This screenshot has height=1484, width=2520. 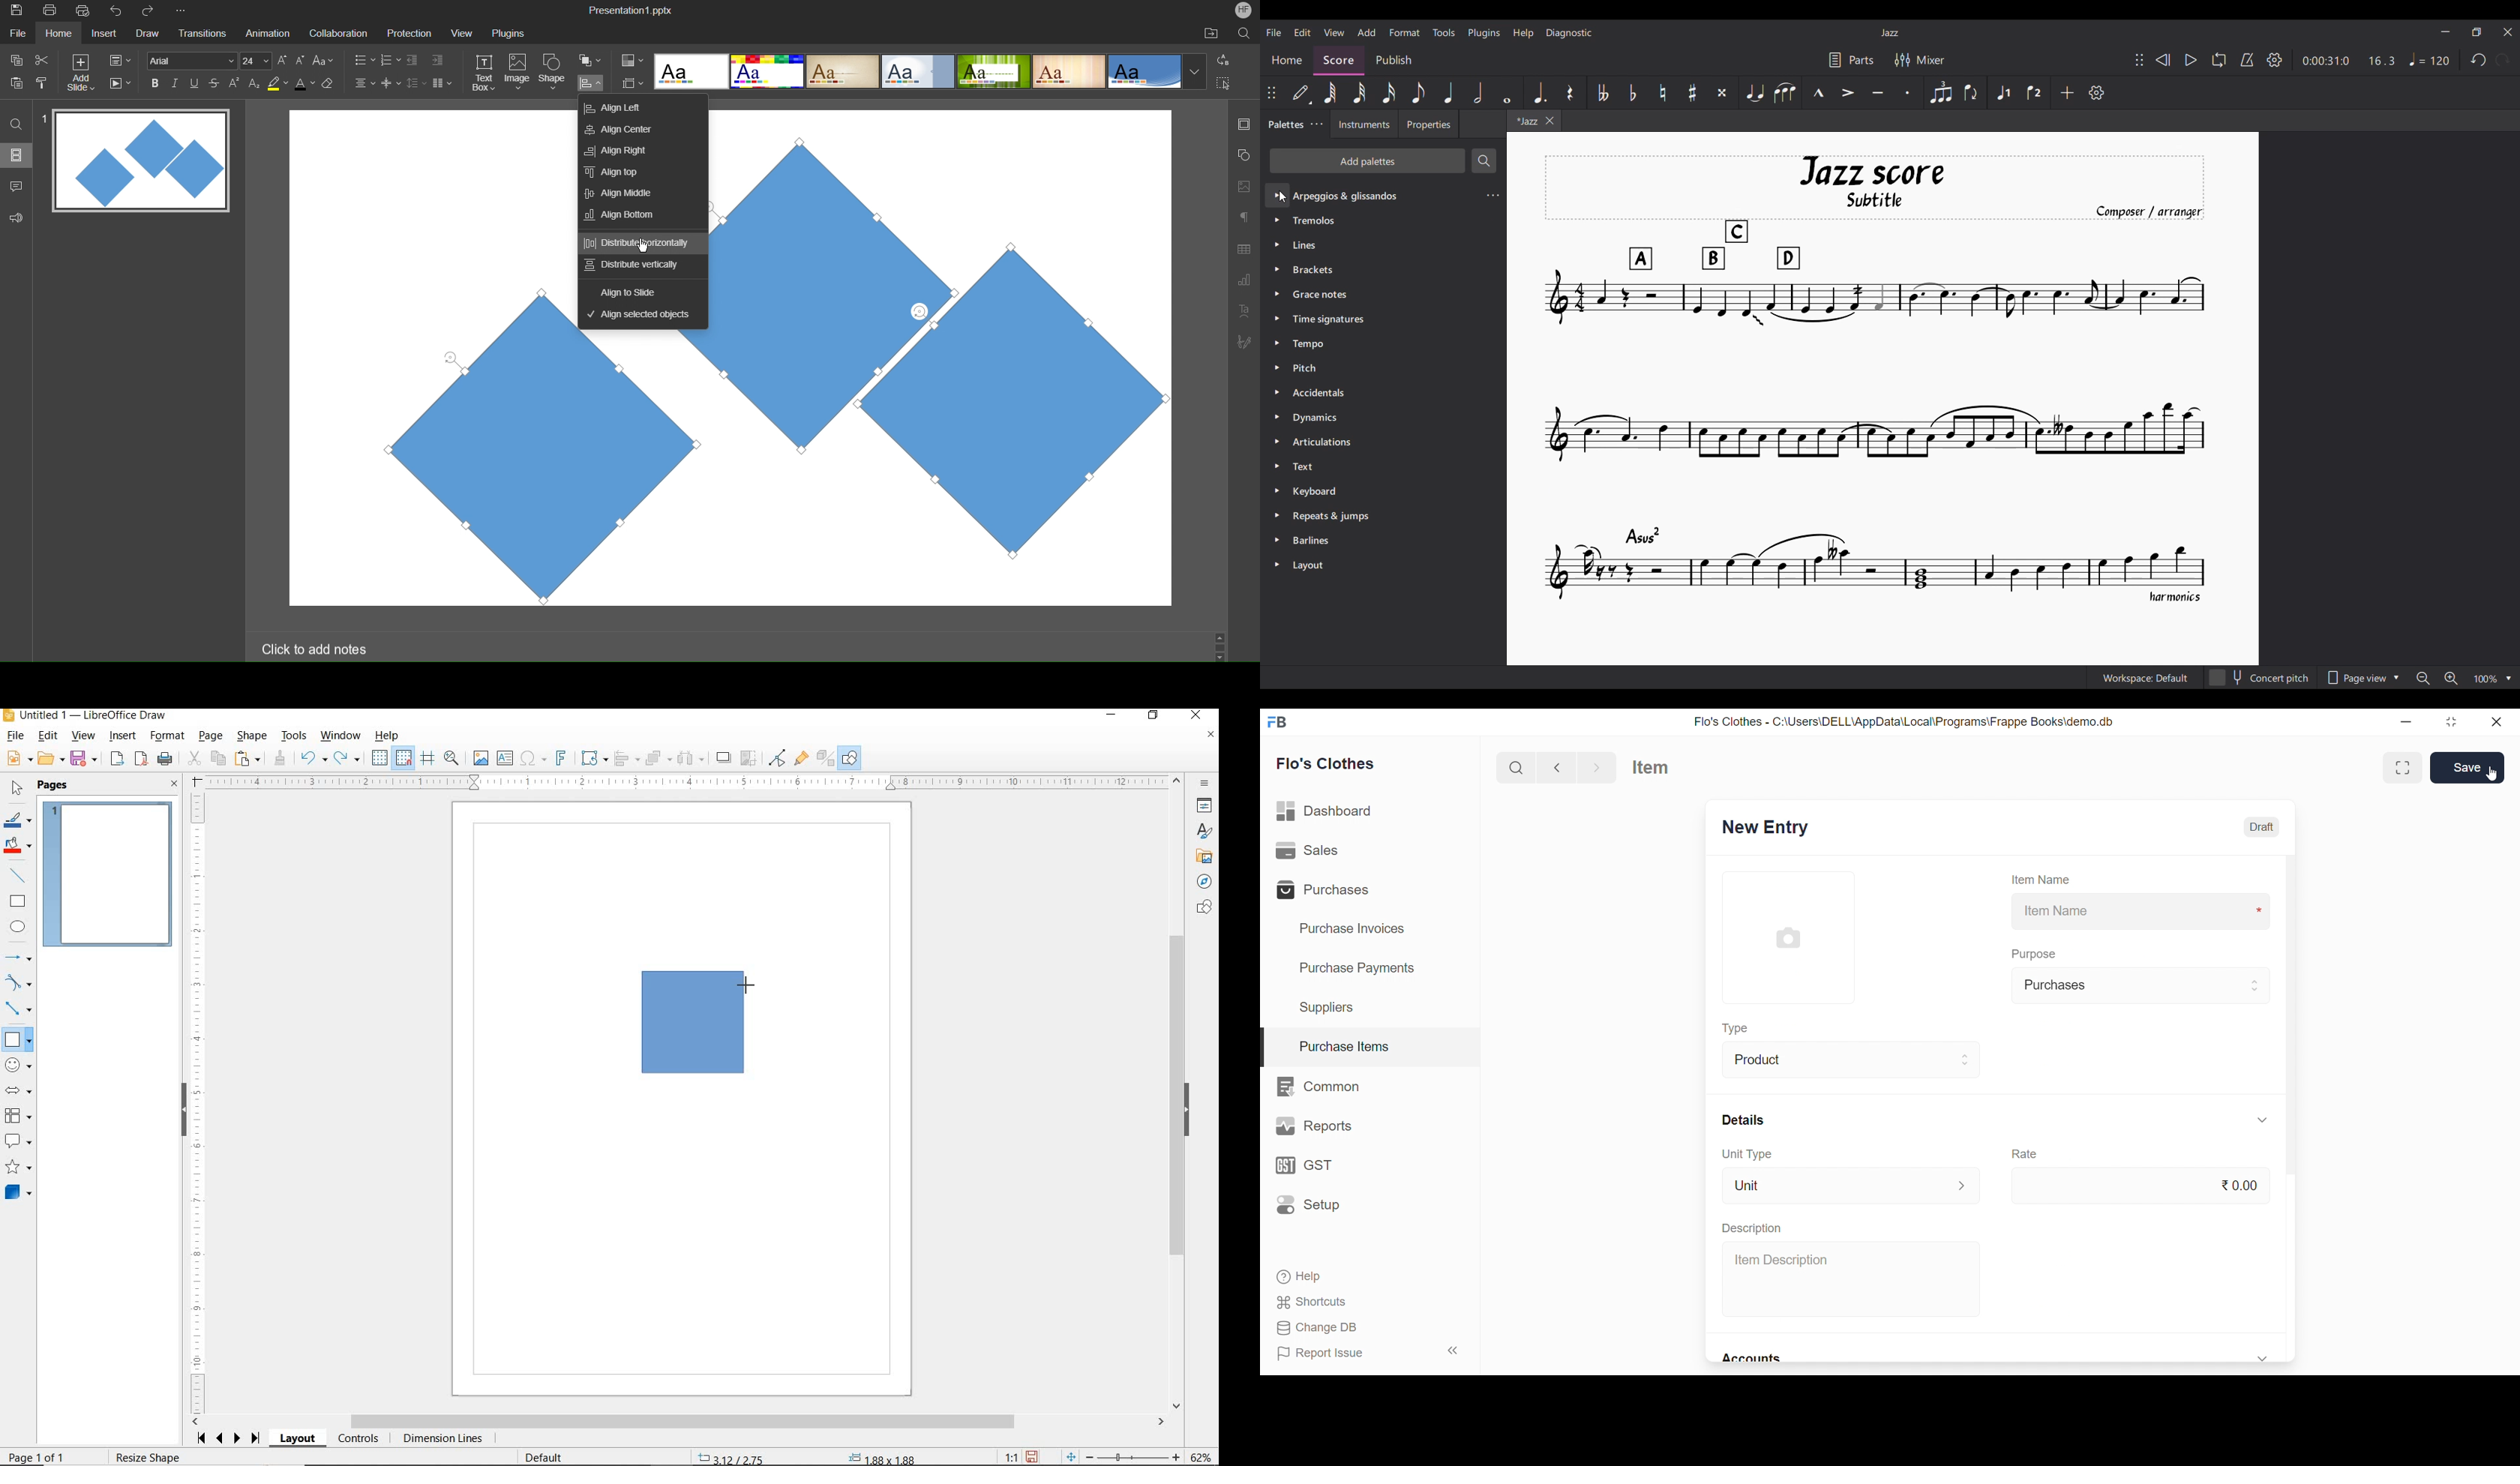 What do you see at coordinates (510, 33) in the screenshot?
I see `Plugins` at bounding box center [510, 33].